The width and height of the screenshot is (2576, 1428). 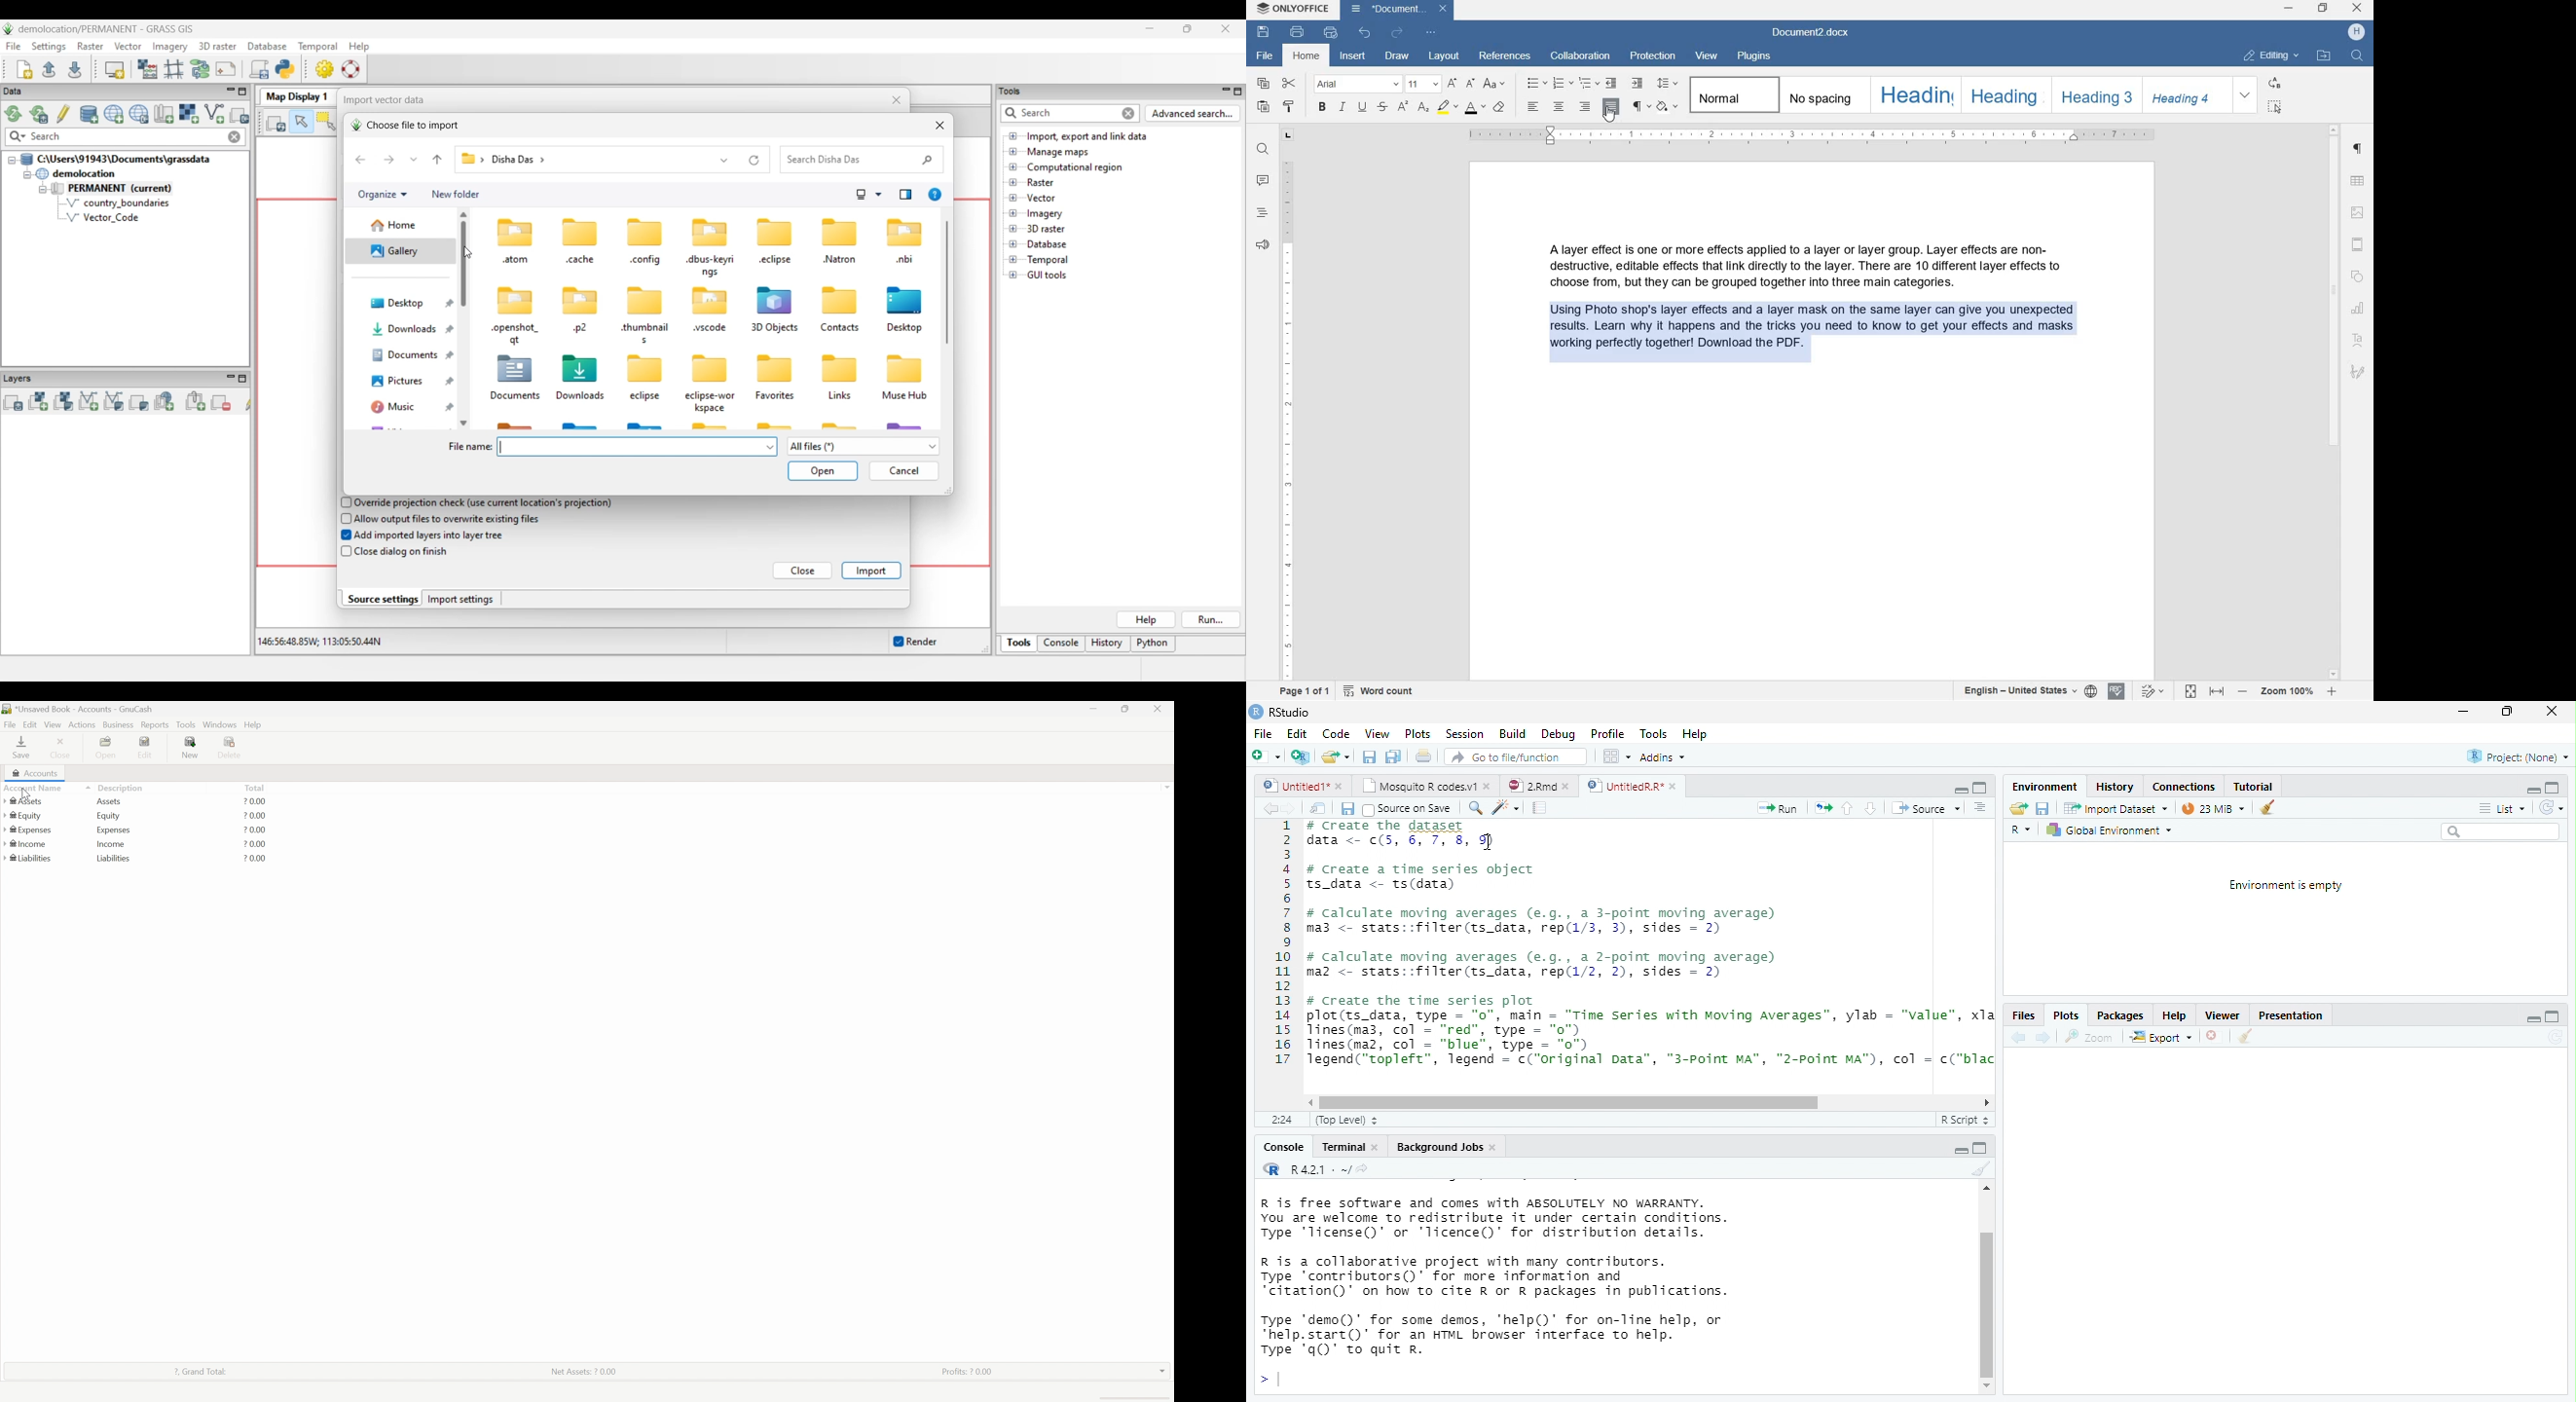 I want to click on untitled 1, so click(x=1291, y=785).